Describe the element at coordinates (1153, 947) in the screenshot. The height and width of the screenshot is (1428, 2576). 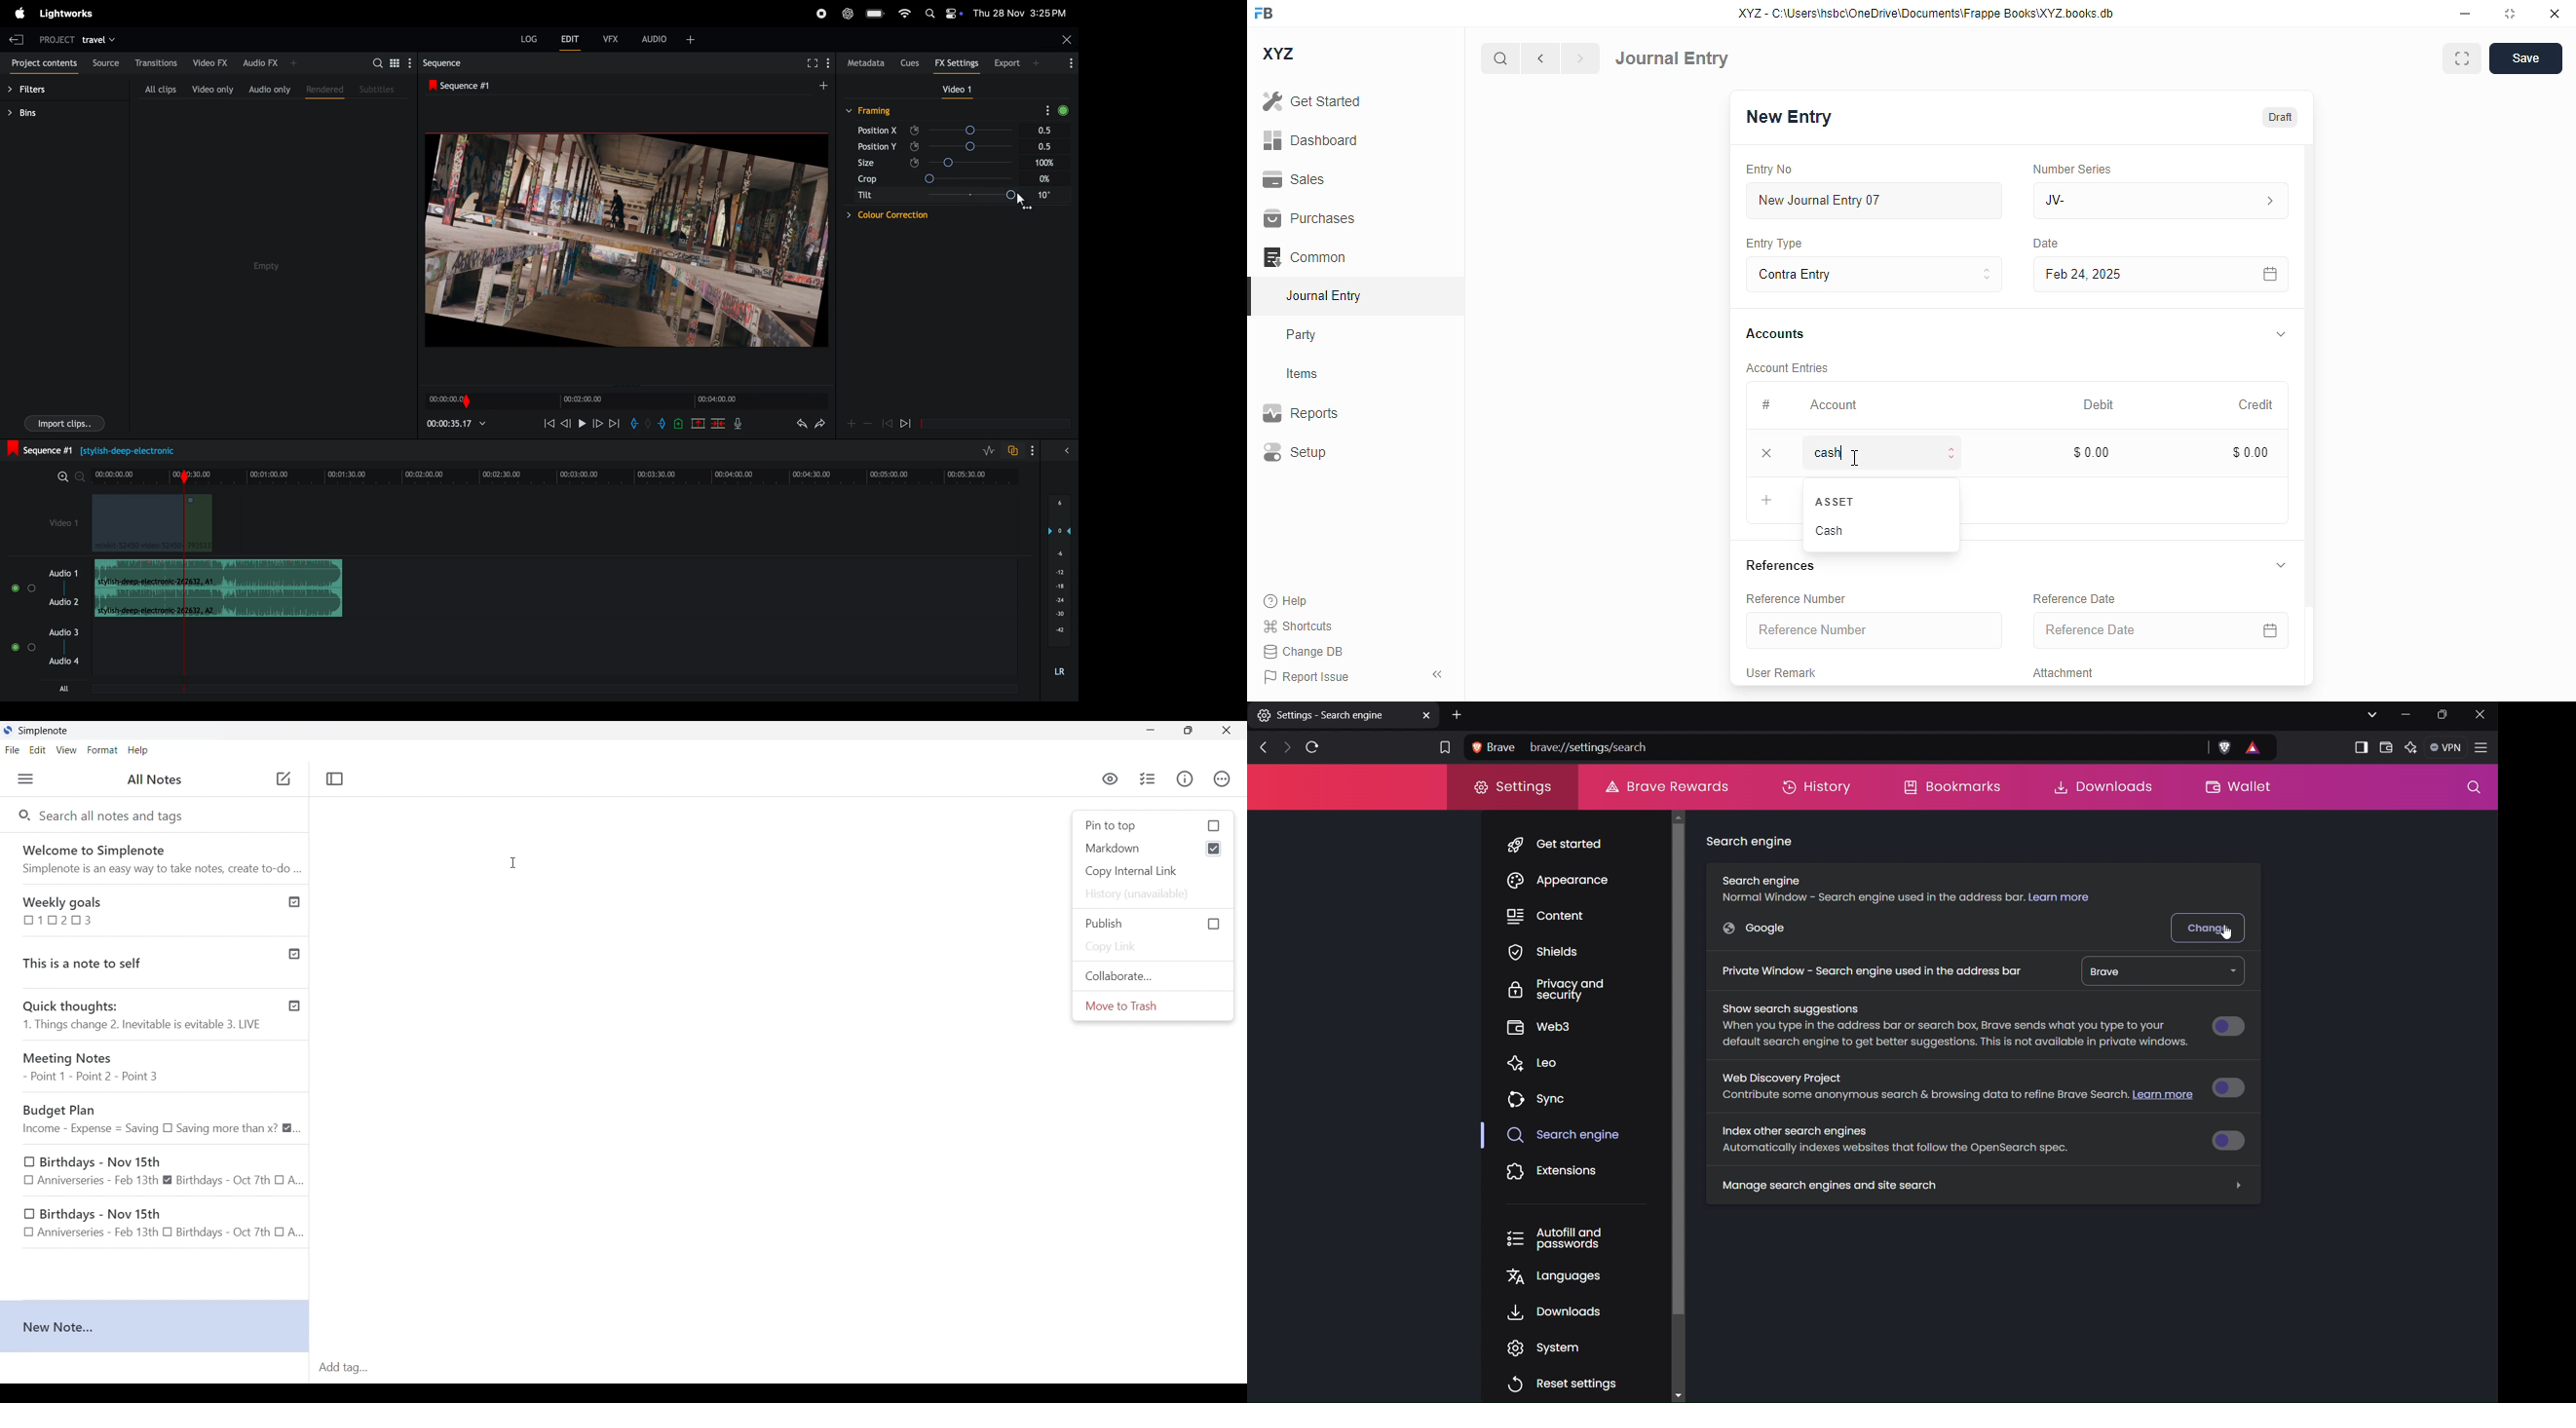
I see `Copy link` at that location.